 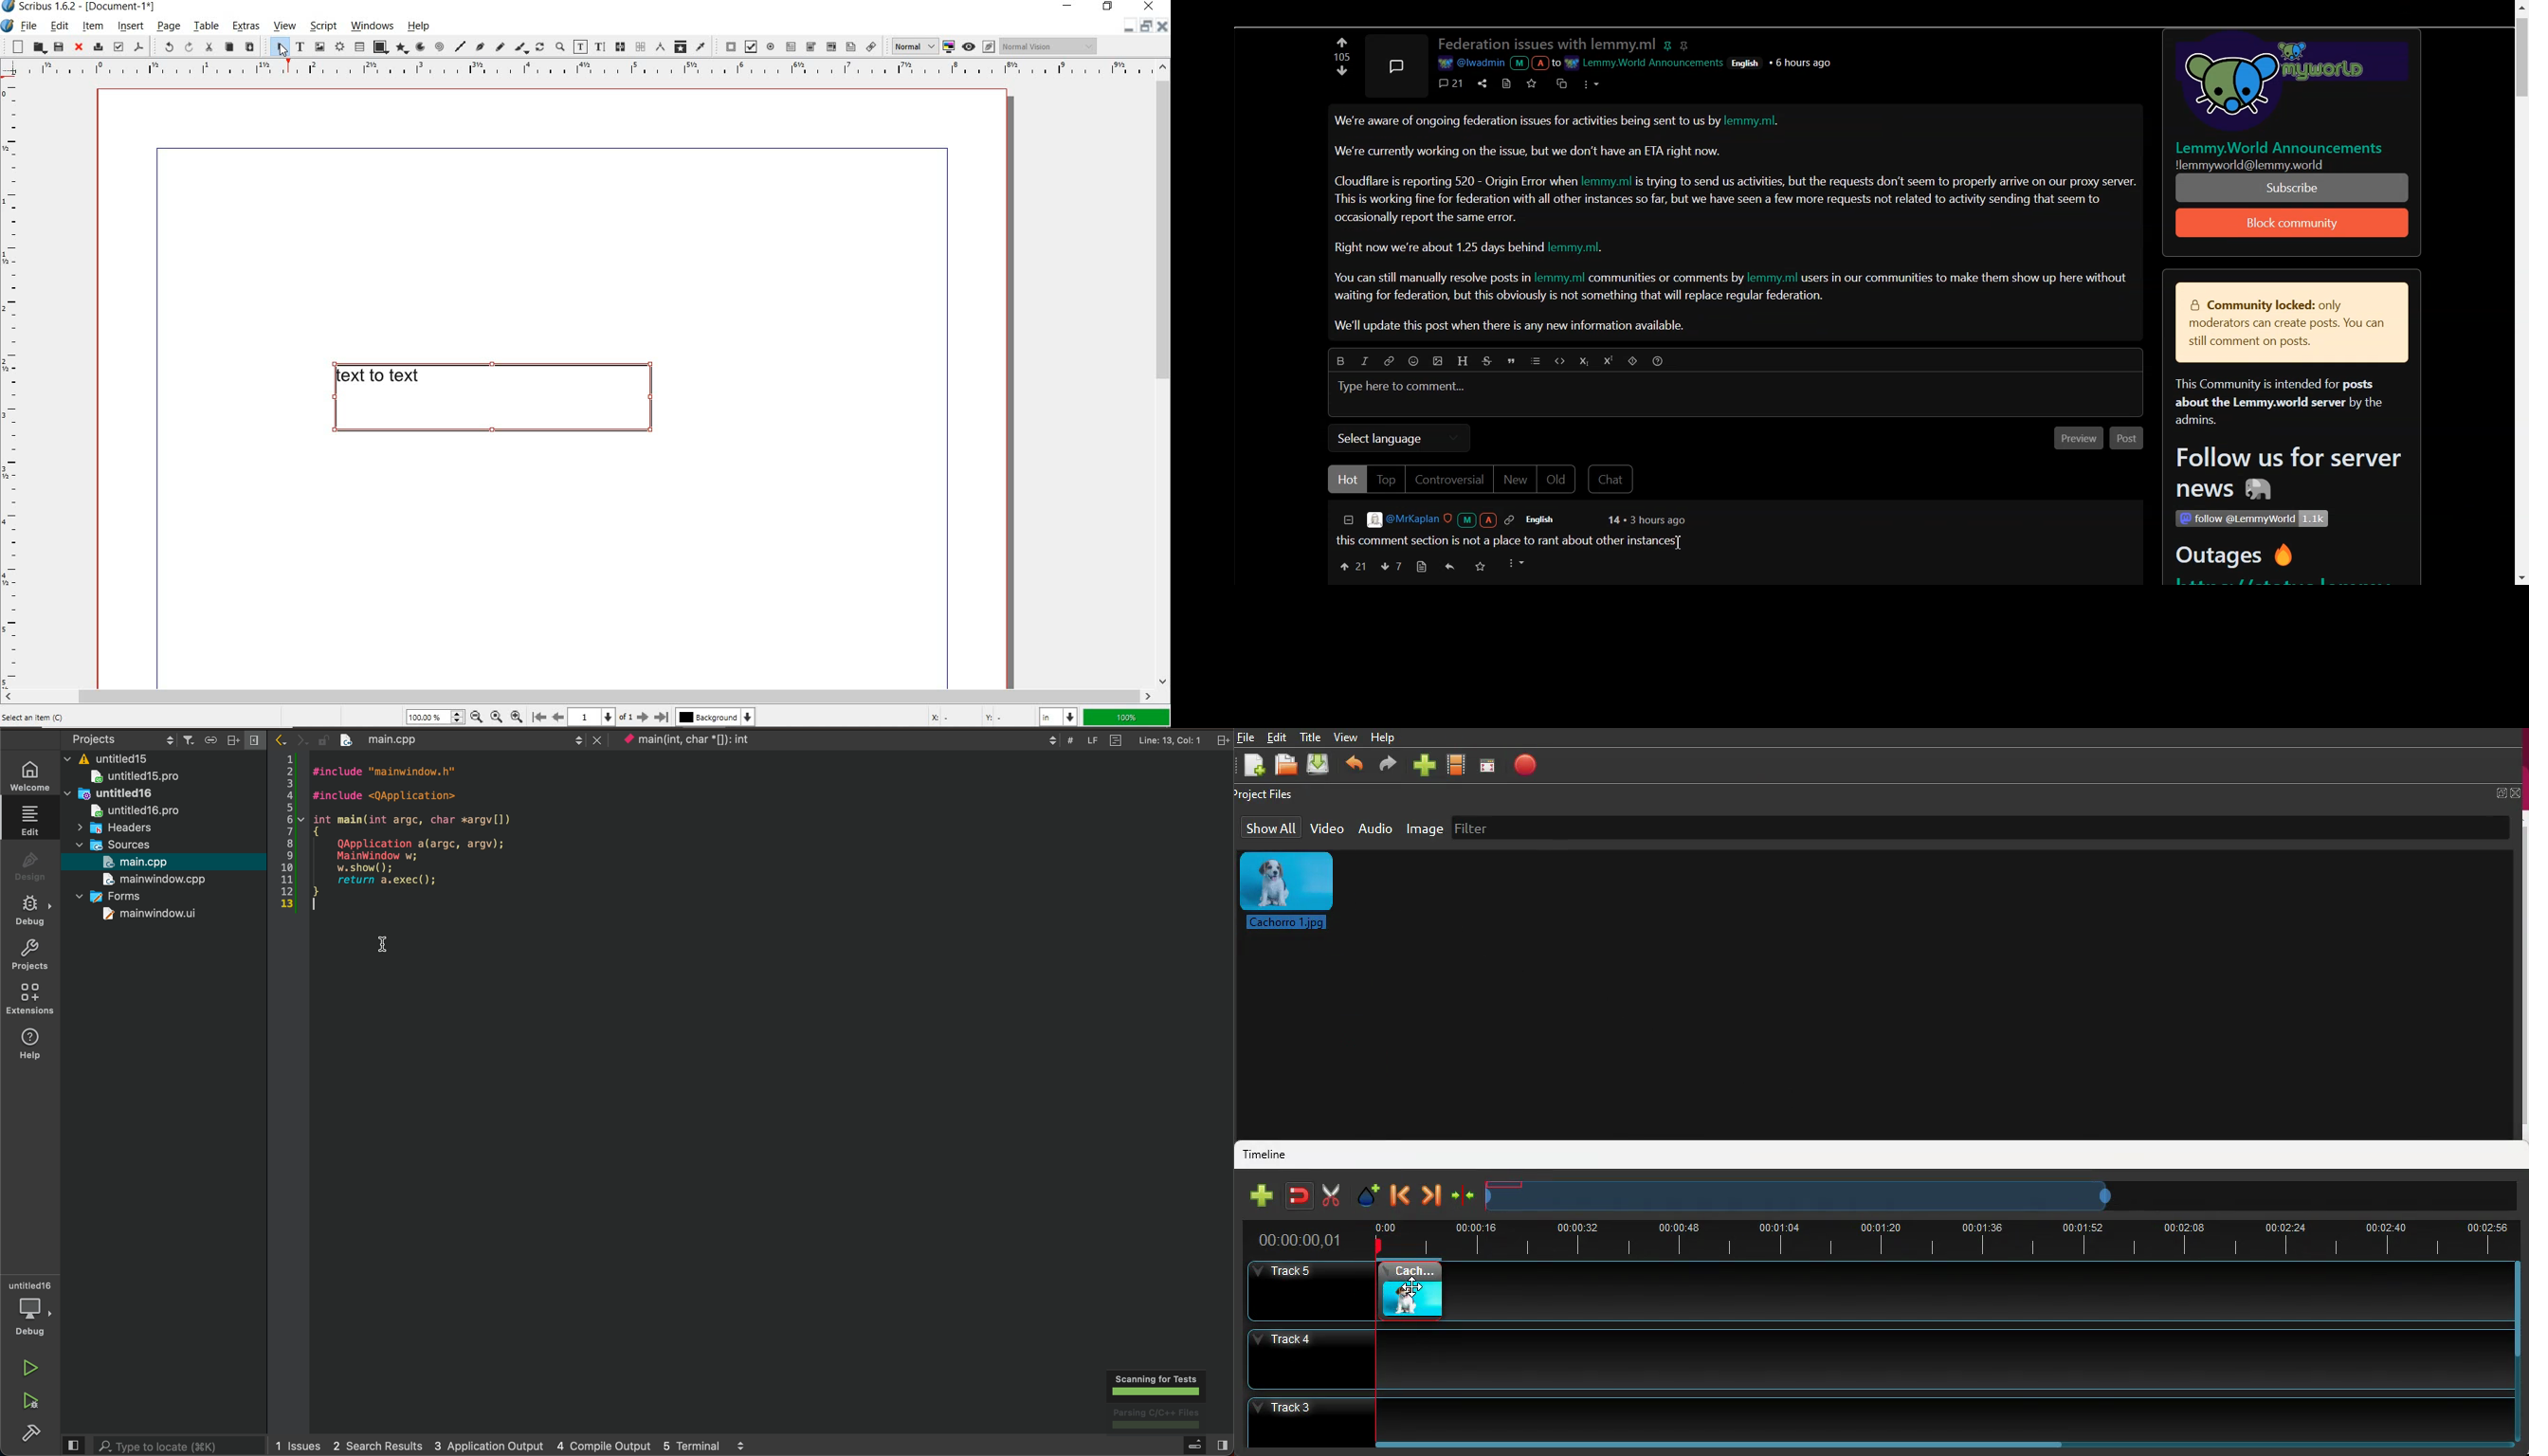 I want to click on Right now we're about 1.25 days behind, so click(x=1440, y=248).